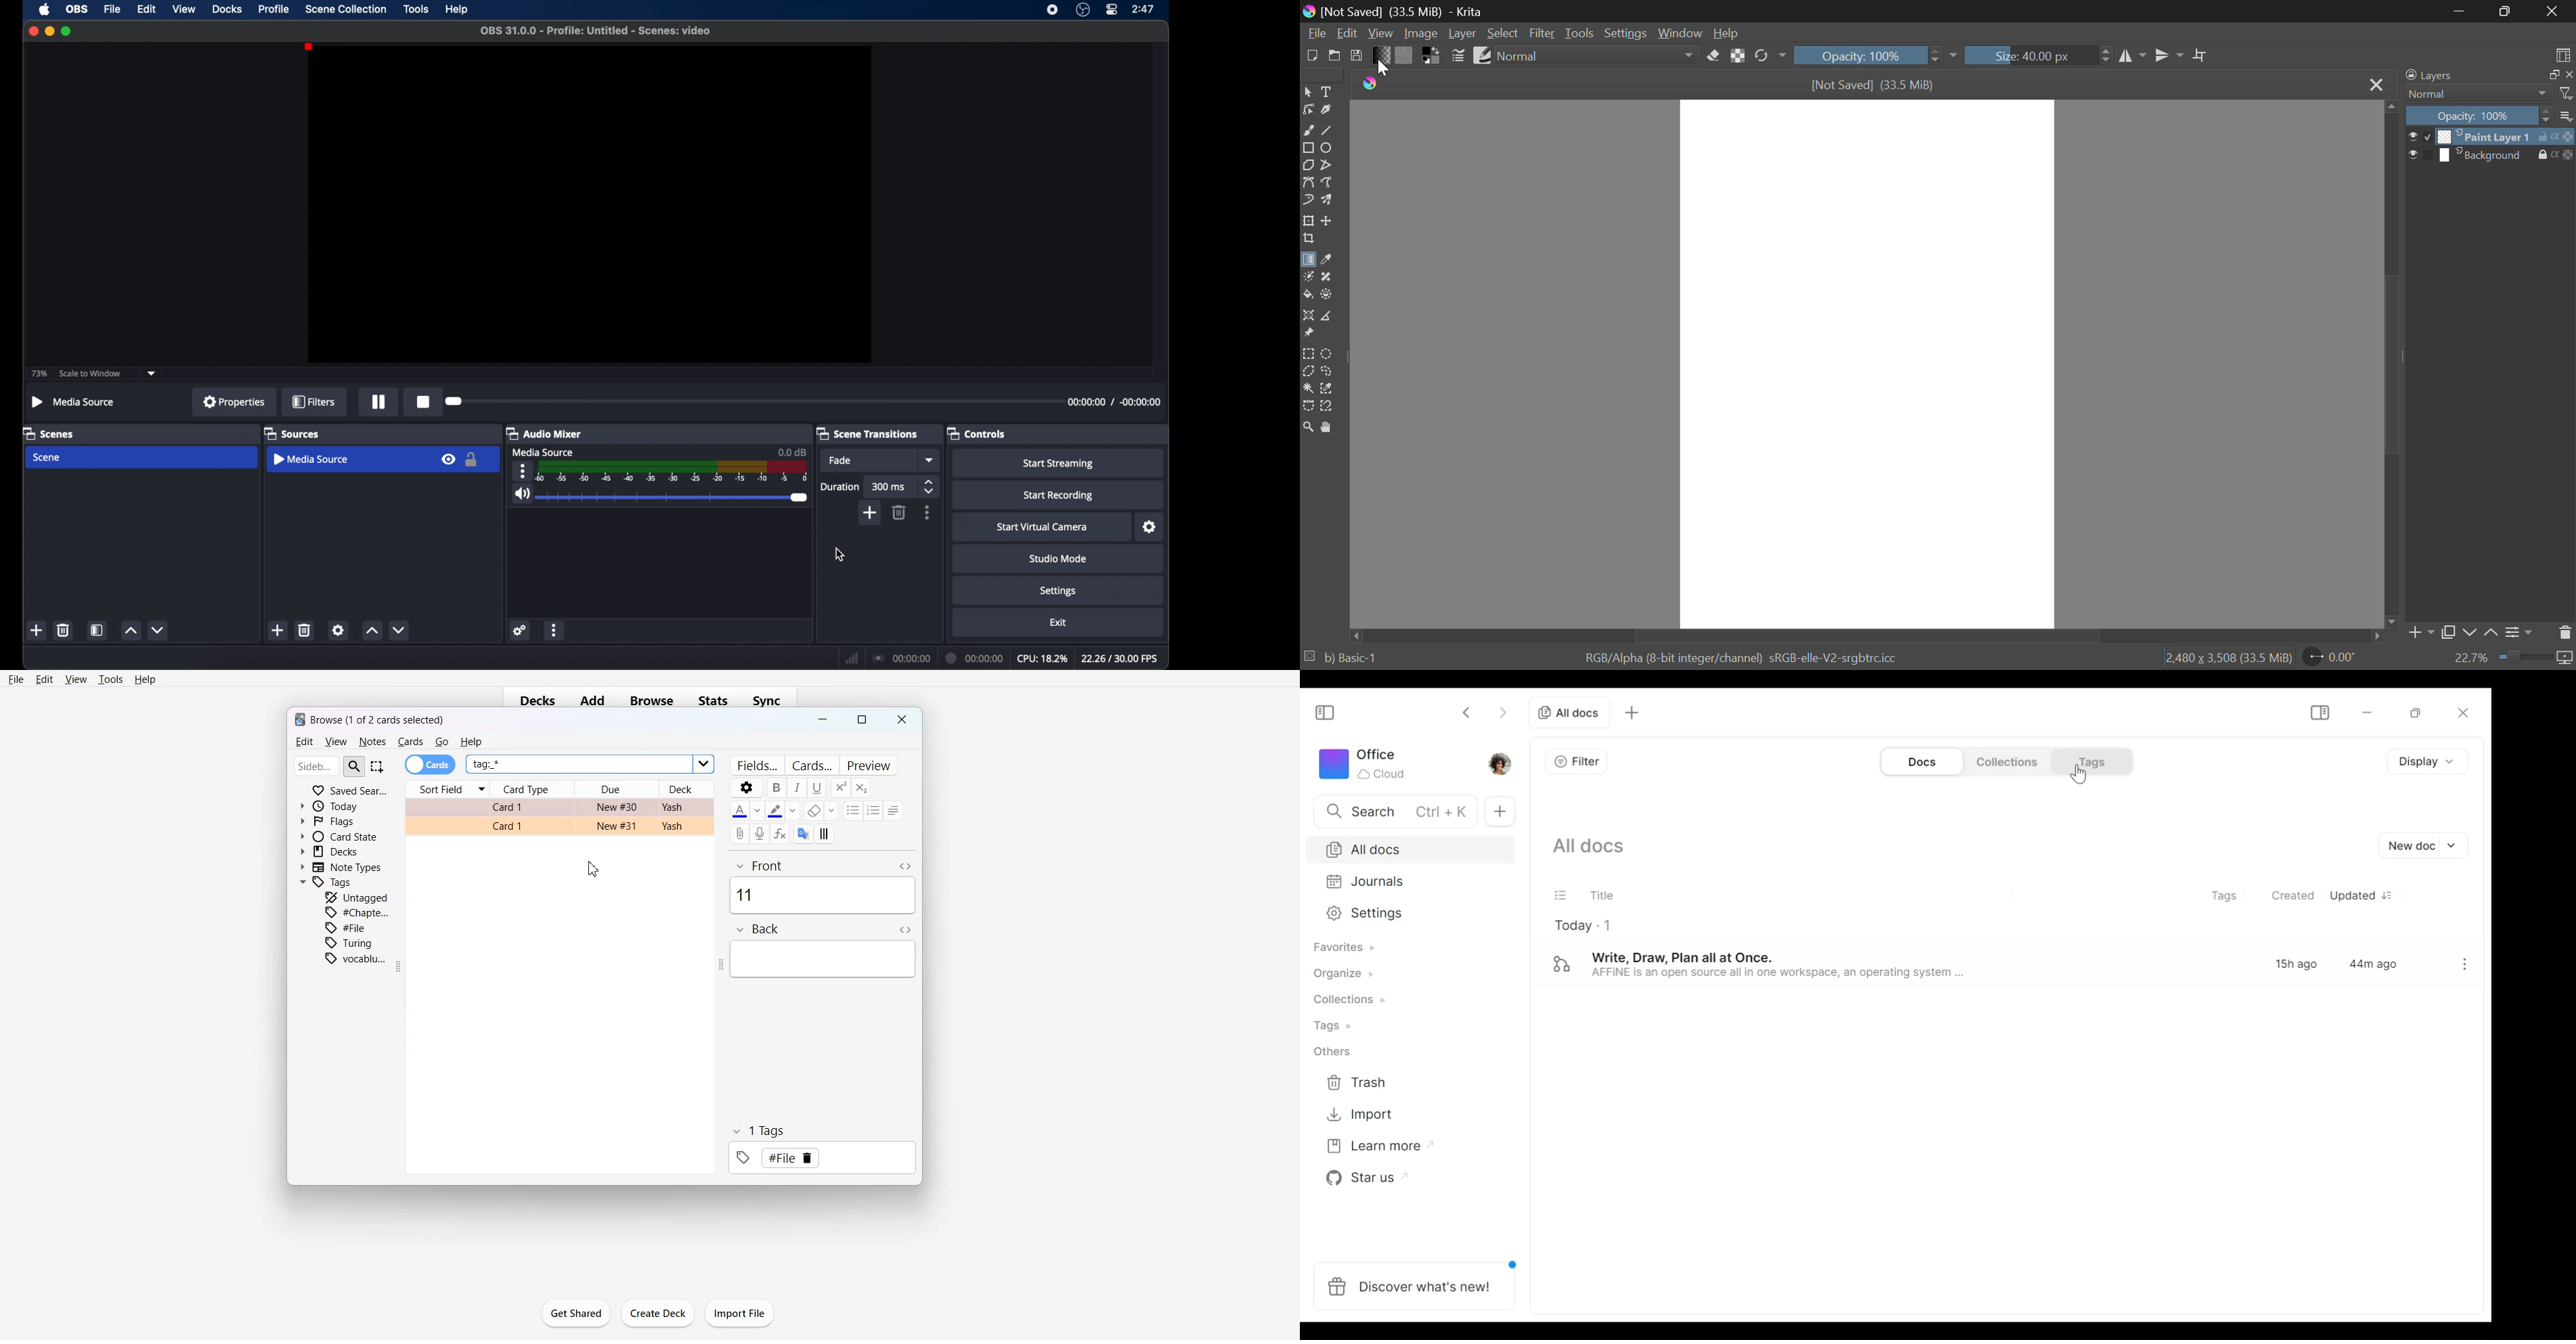 The width and height of the screenshot is (2576, 1344). Describe the element at coordinates (358, 912) in the screenshot. I see `Chapter` at that location.